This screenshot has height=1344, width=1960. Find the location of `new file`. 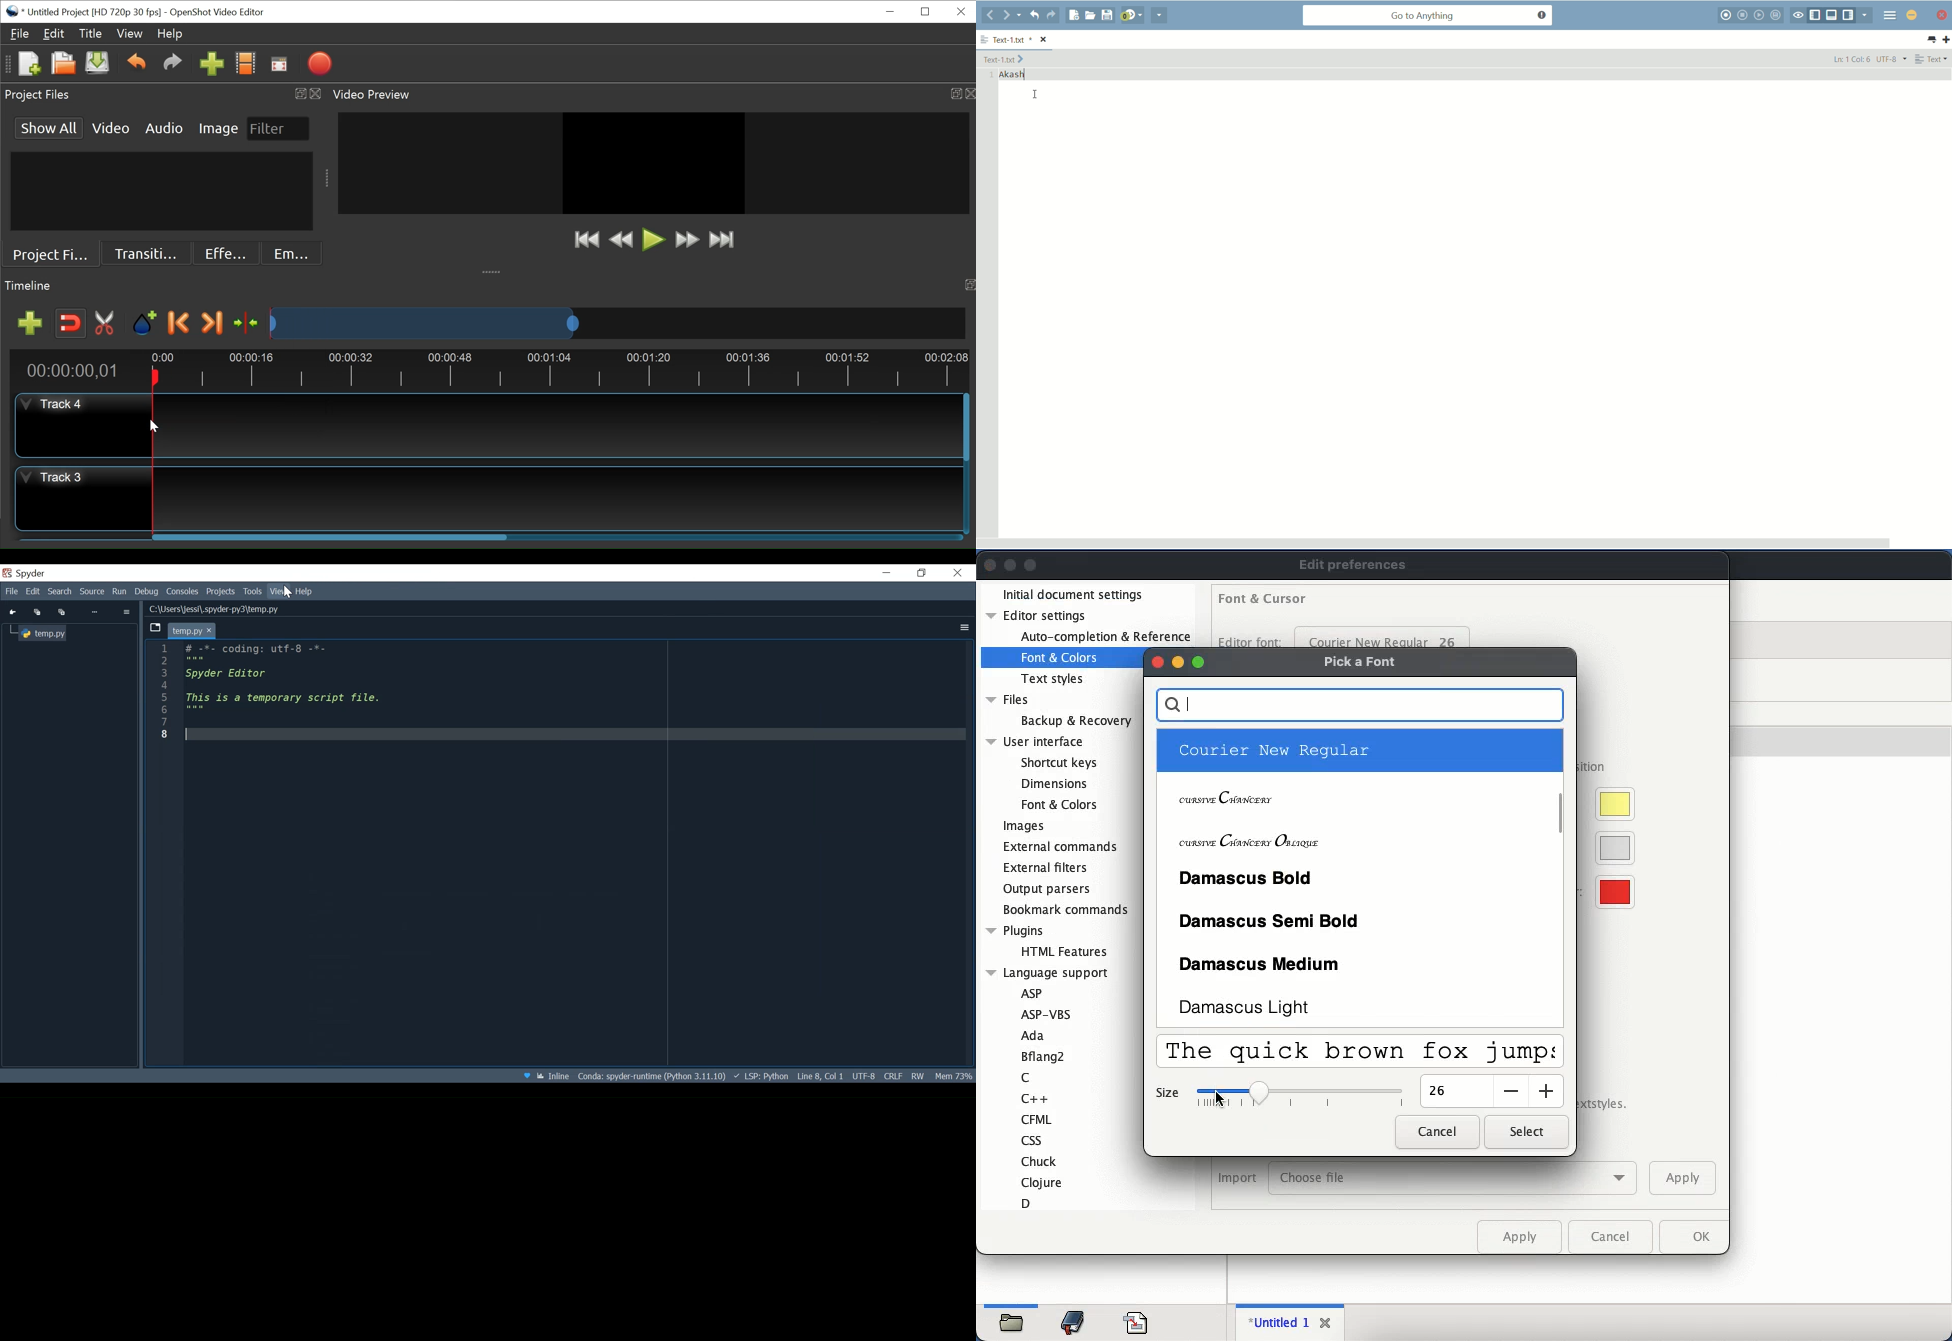

new file is located at coordinates (1073, 15).